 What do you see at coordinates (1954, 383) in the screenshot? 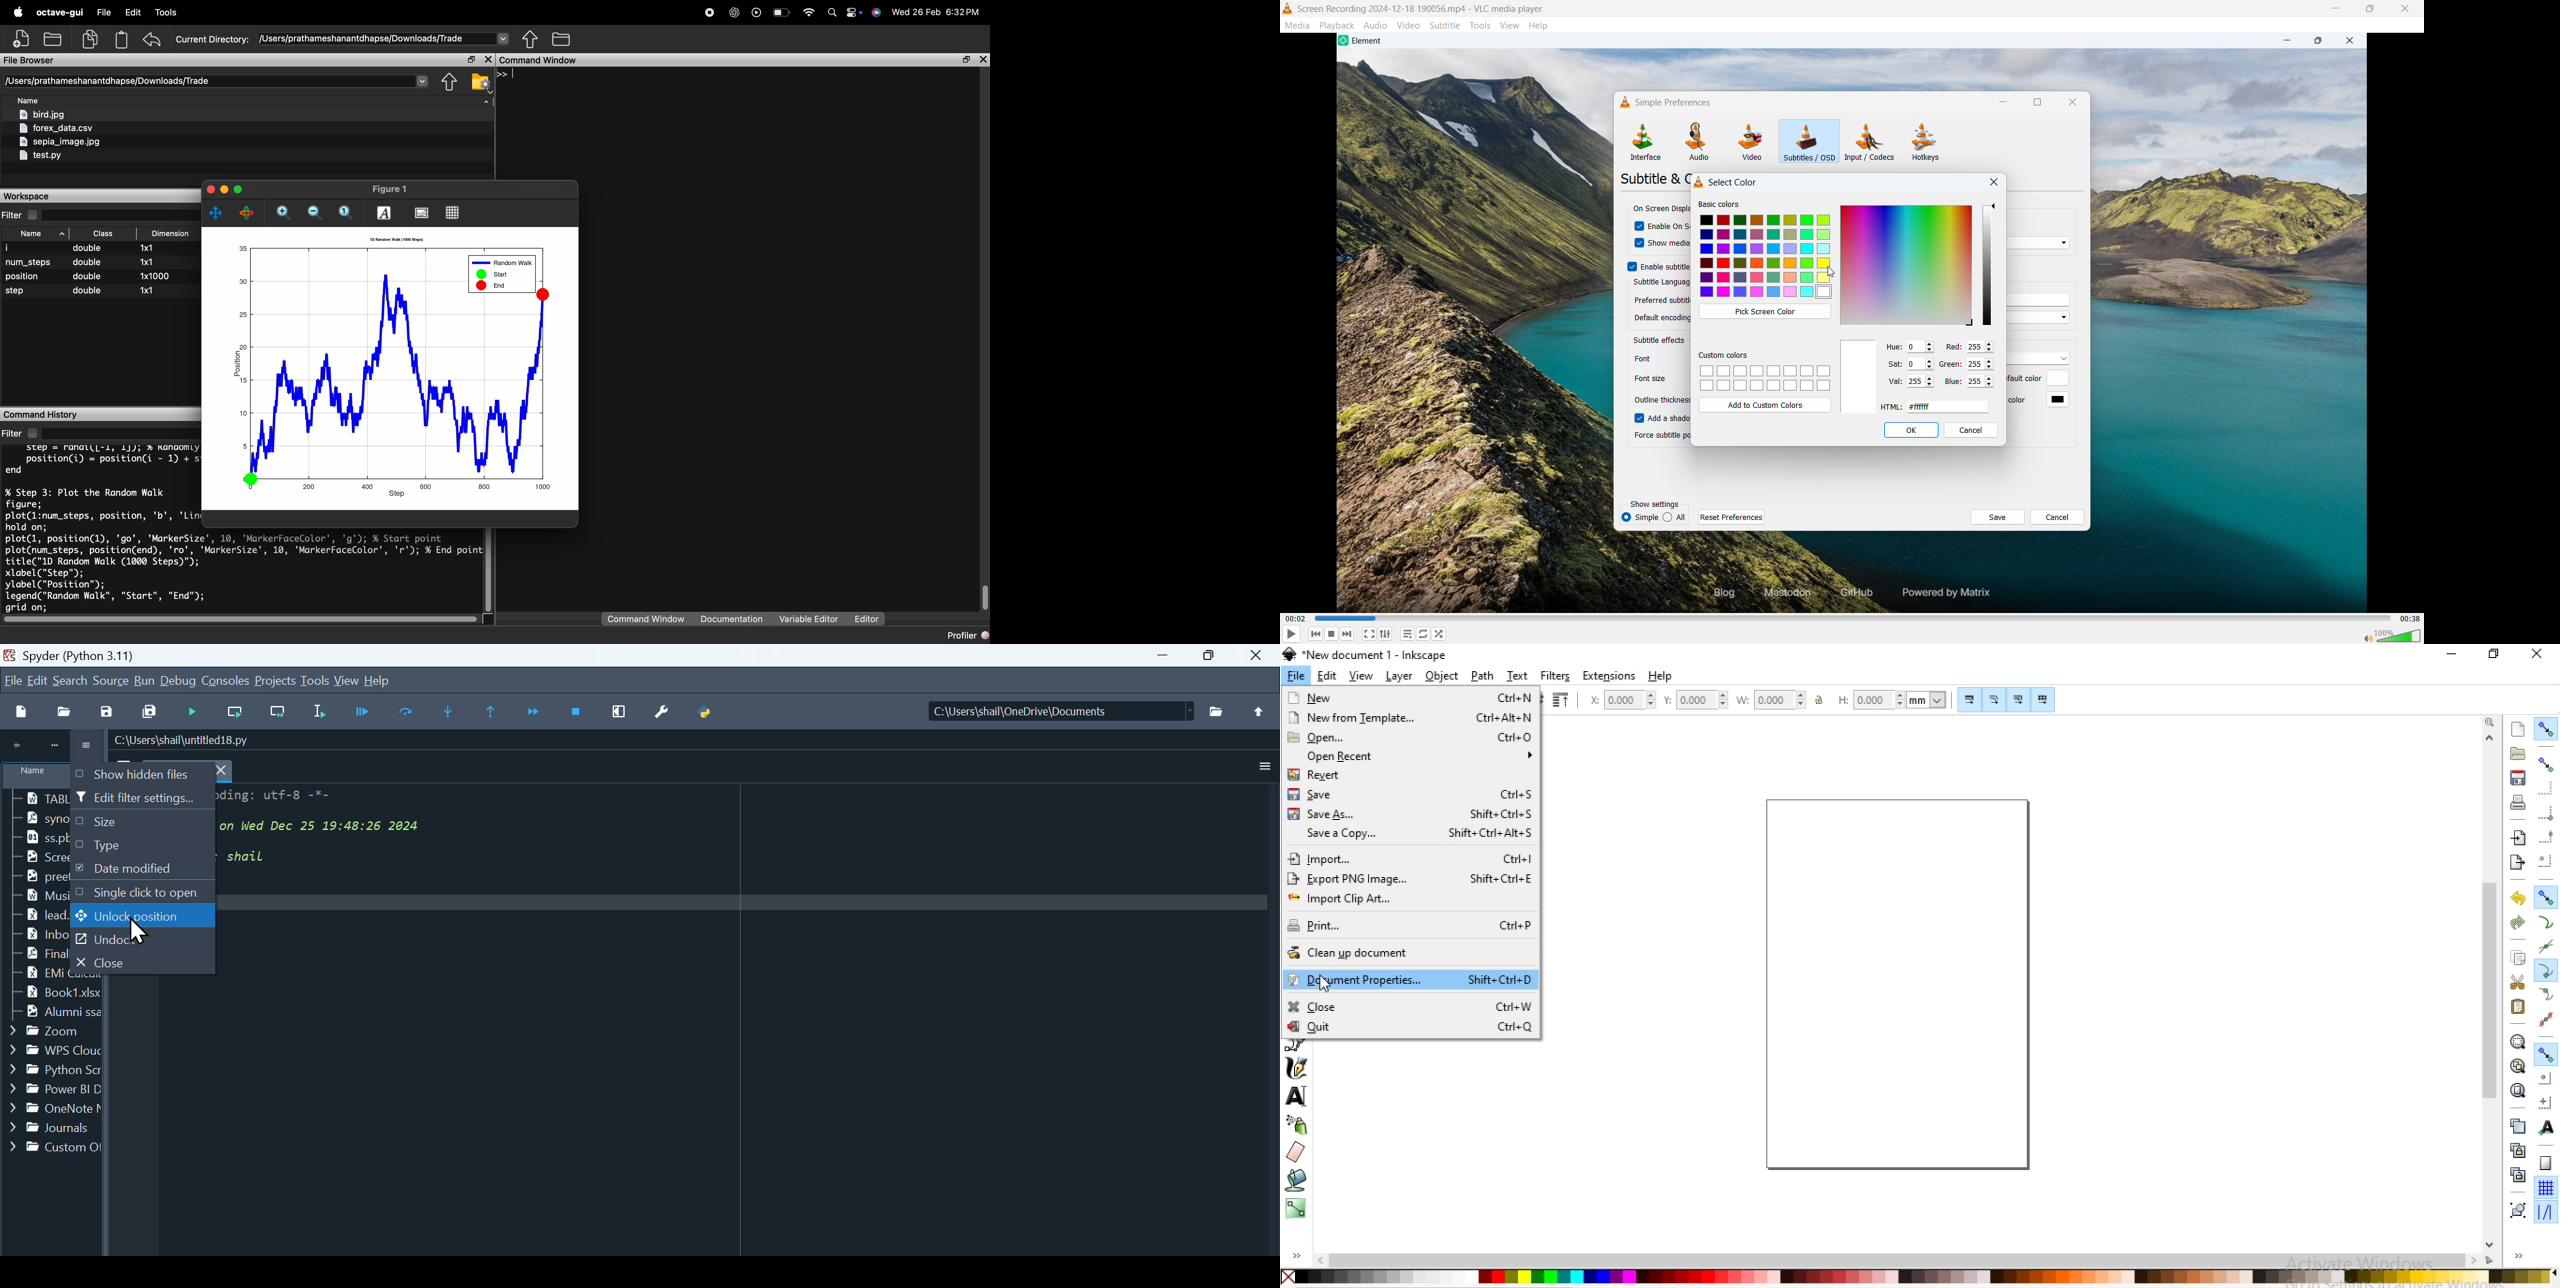
I see `Blue` at bounding box center [1954, 383].